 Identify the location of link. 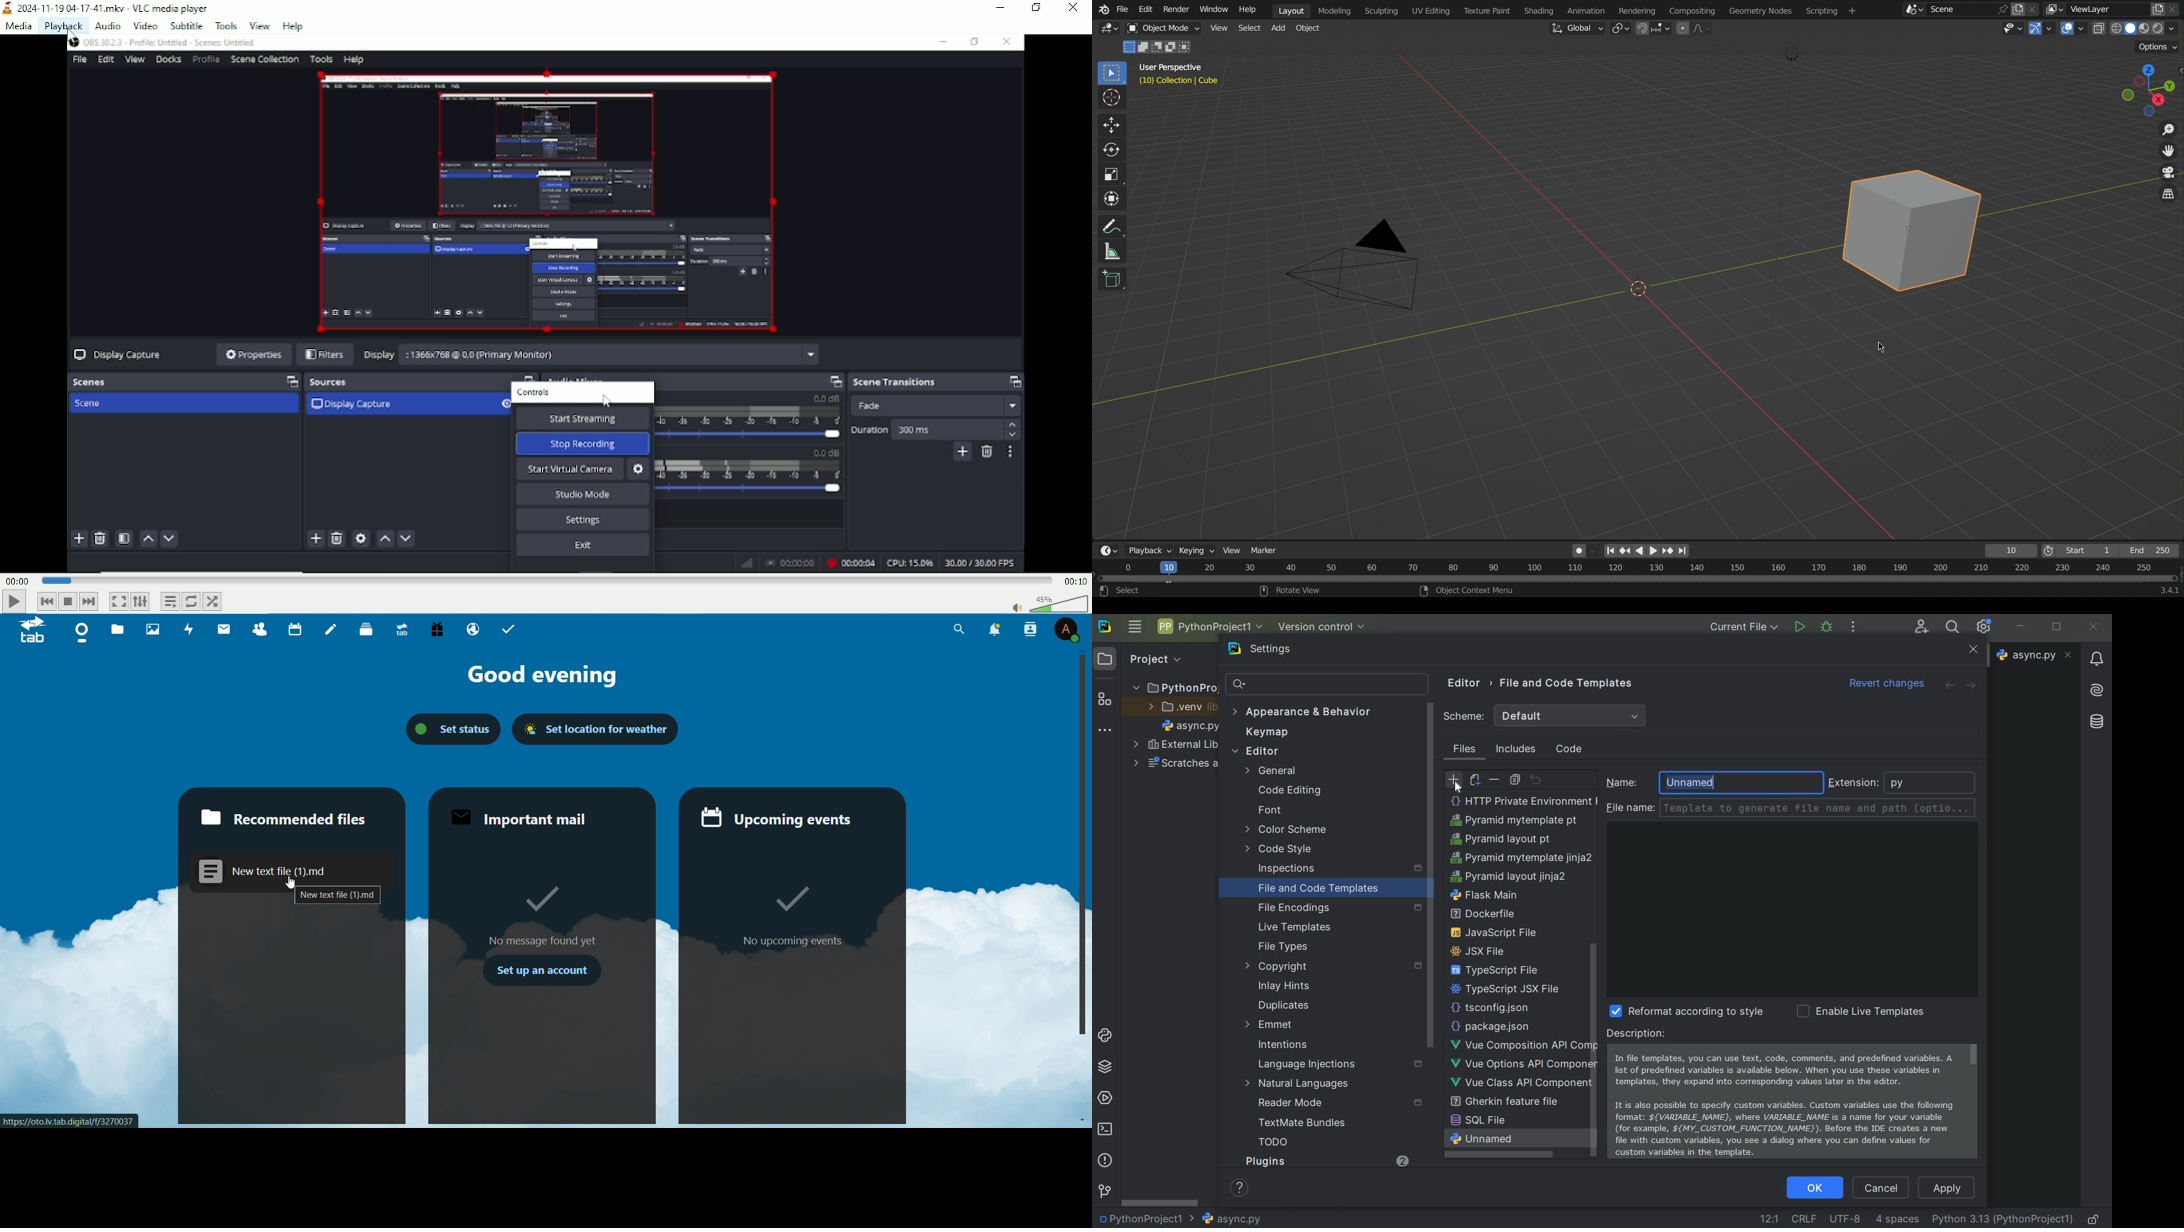
(69, 1121).